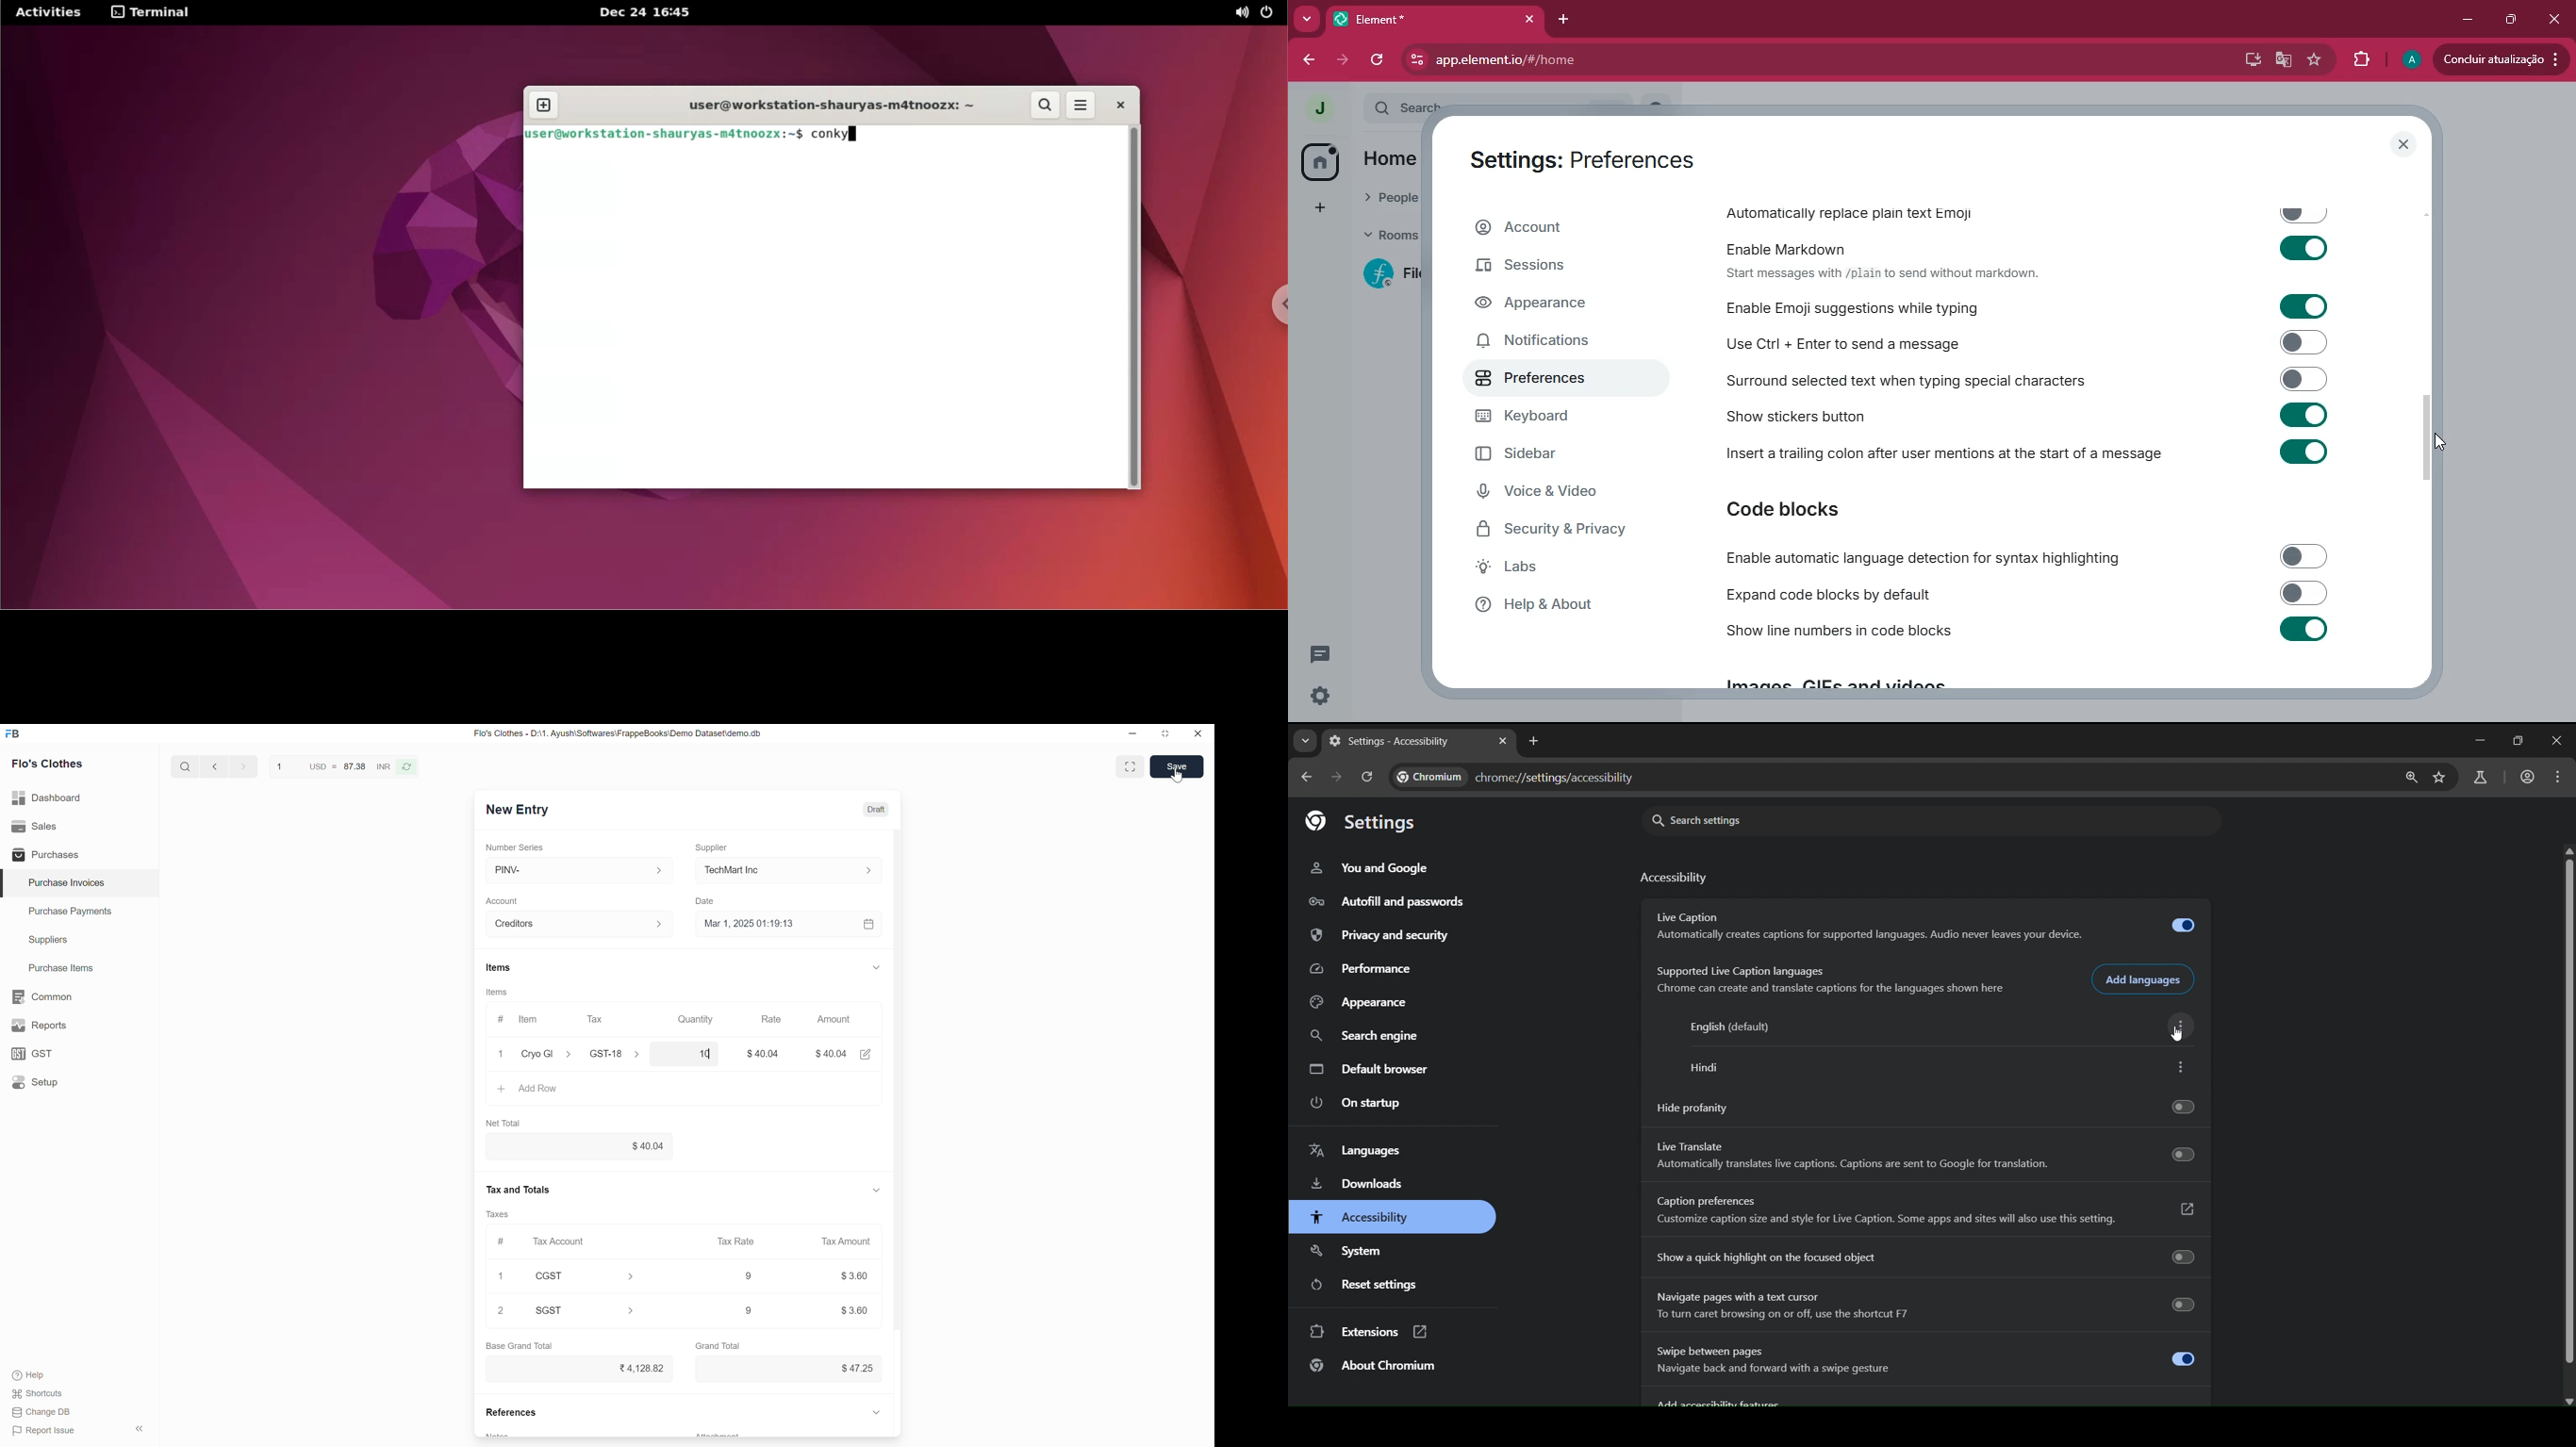 The image size is (2576, 1456). Describe the element at coordinates (1164, 736) in the screenshot. I see `restore down` at that location.